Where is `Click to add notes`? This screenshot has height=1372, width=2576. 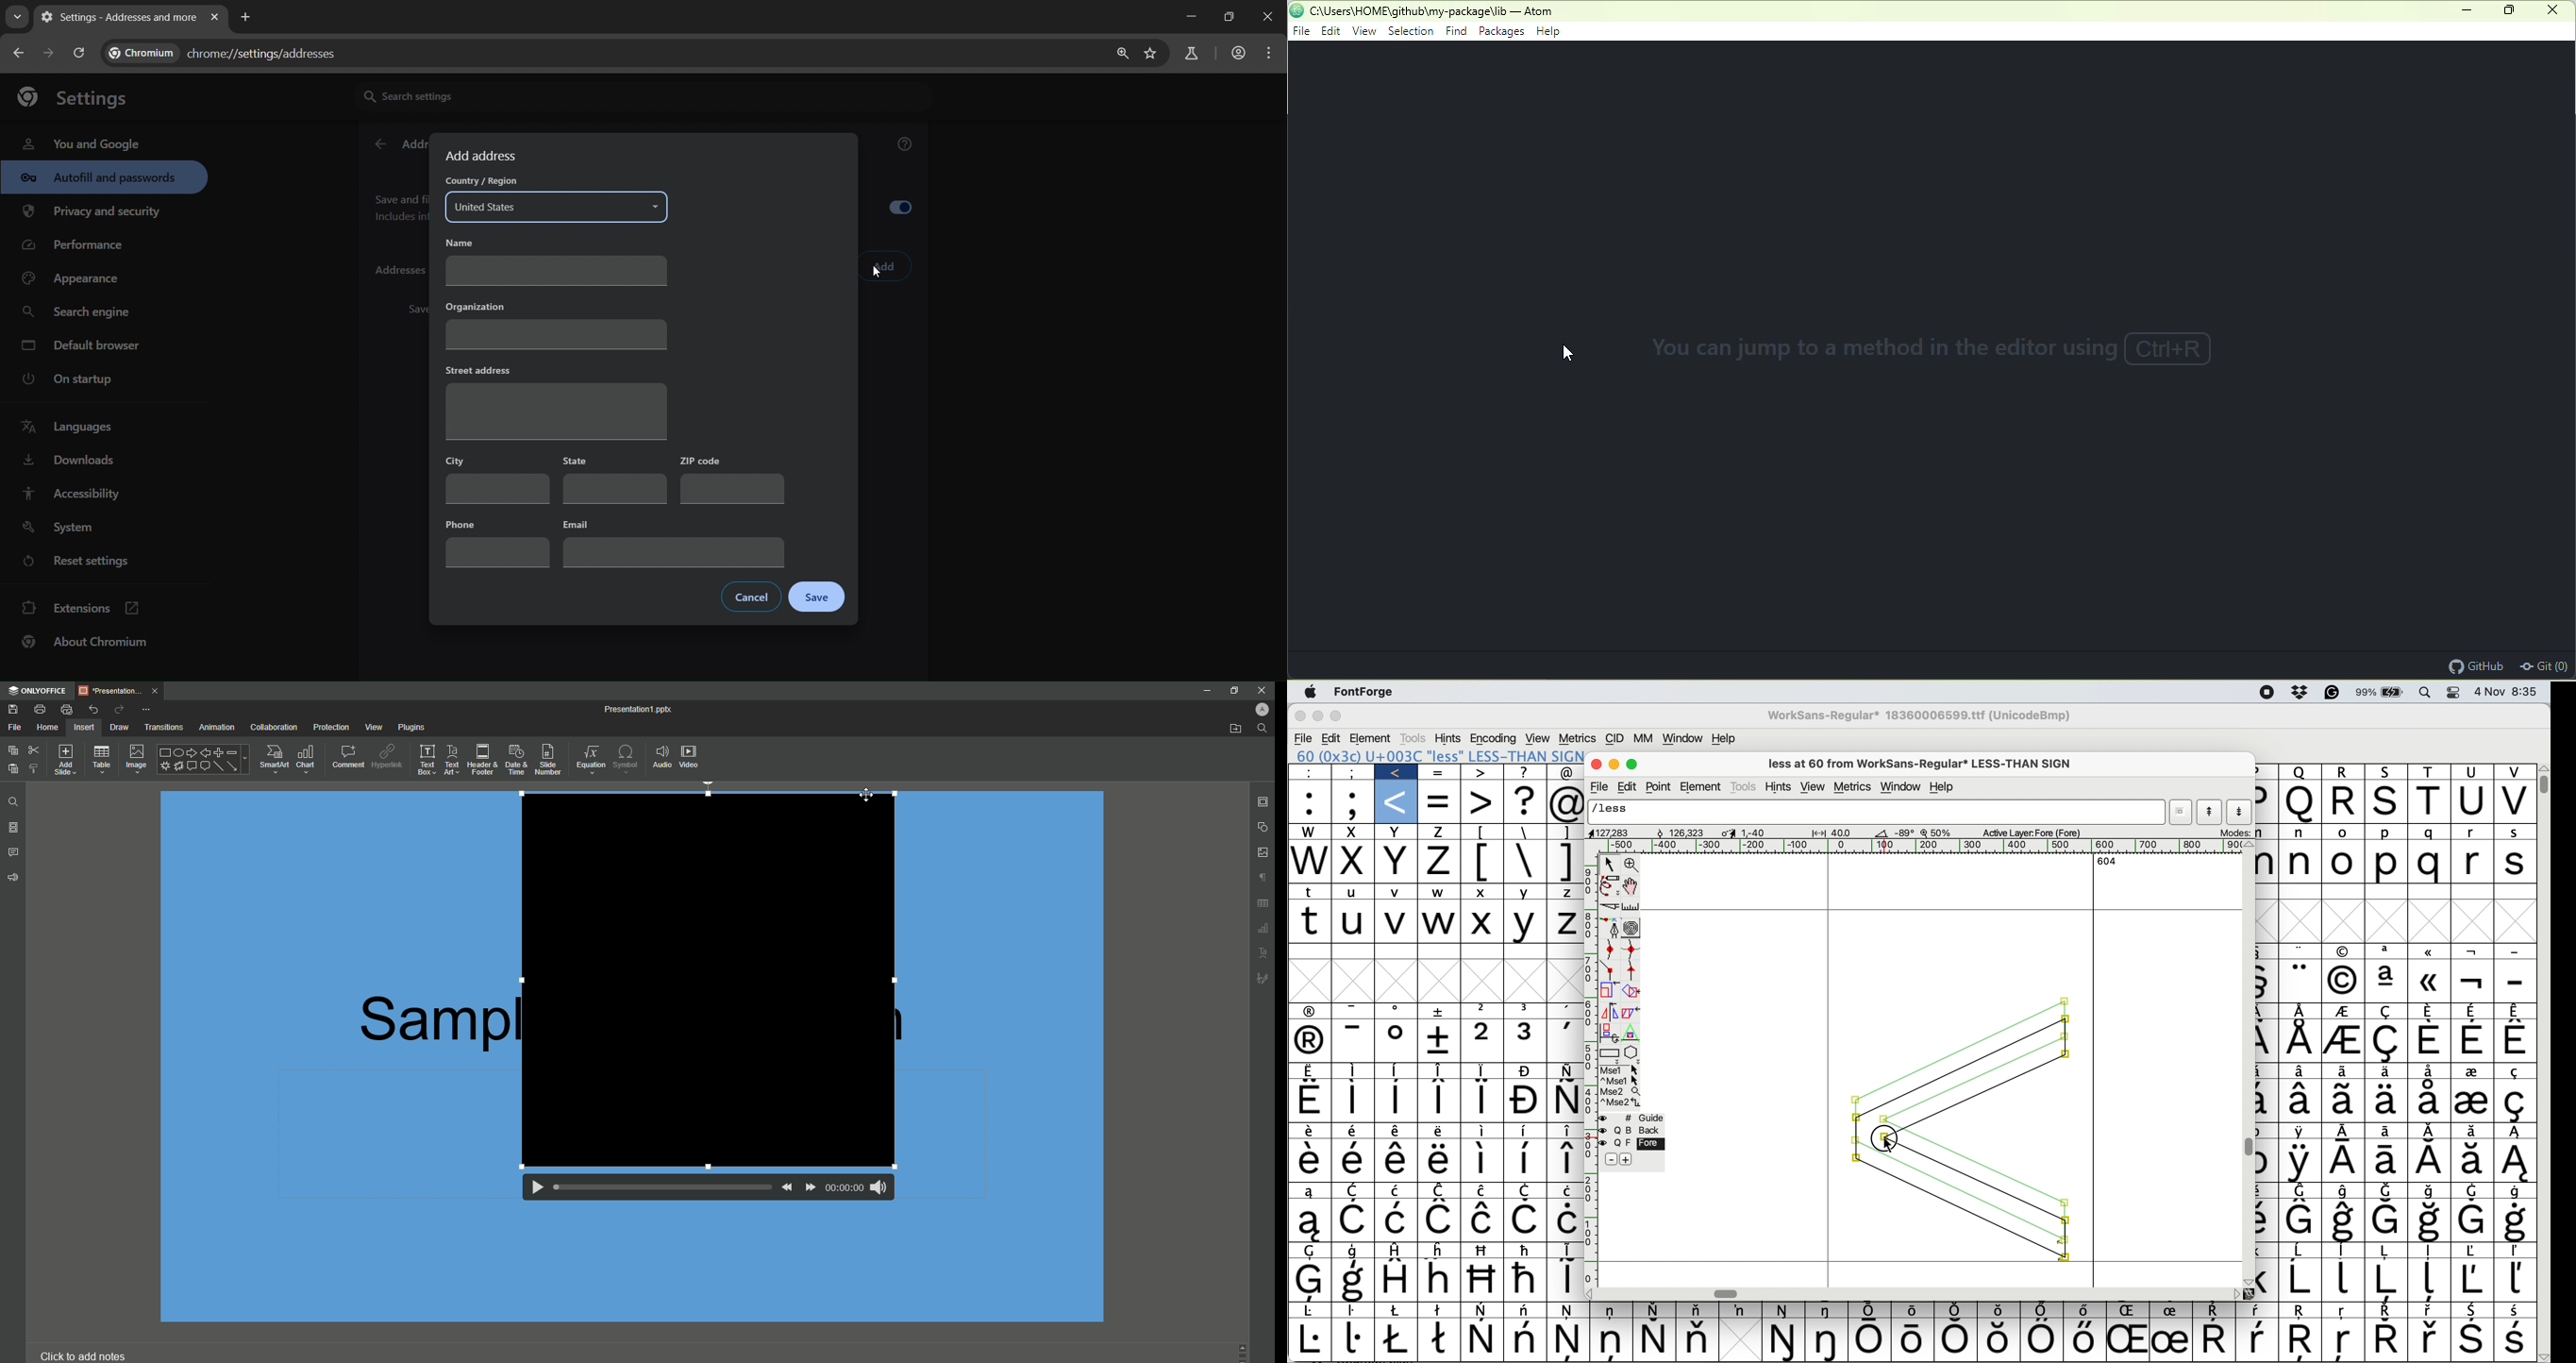 Click to add notes is located at coordinates (89, 1356).